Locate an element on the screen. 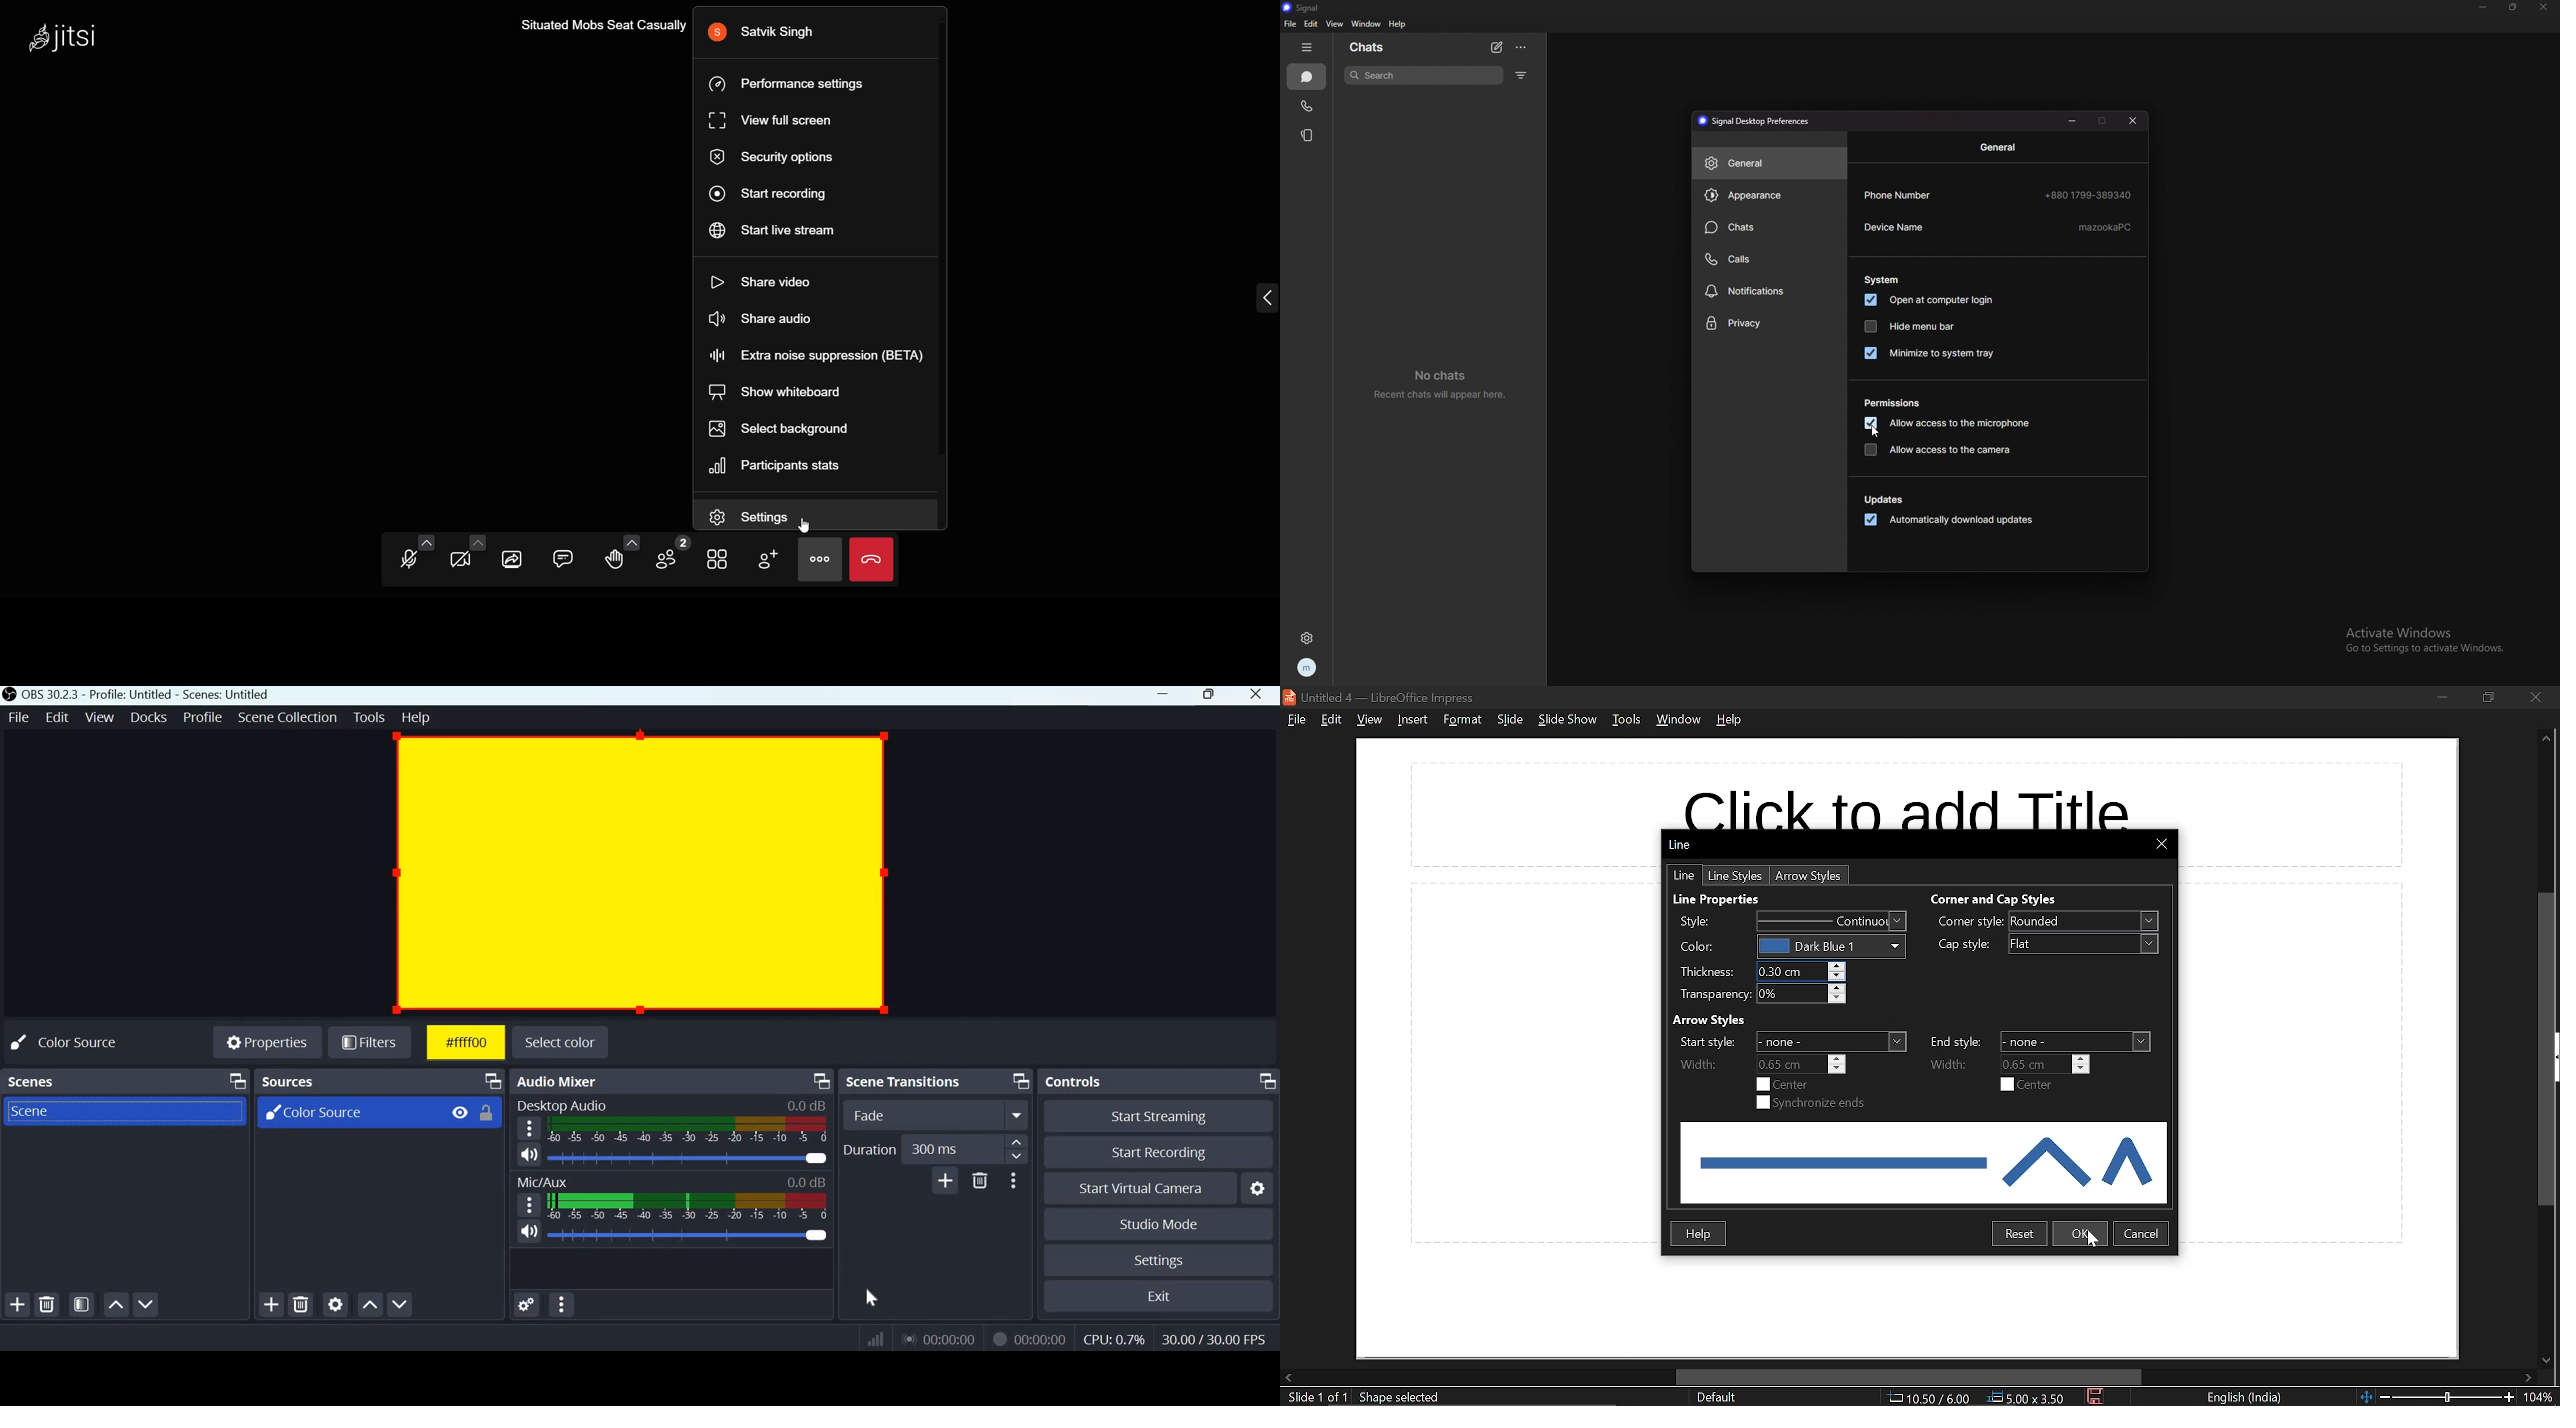 Image resolution: width=2576 pixels, height=1428 pixels. Docks is located at coordinates (149, 717).